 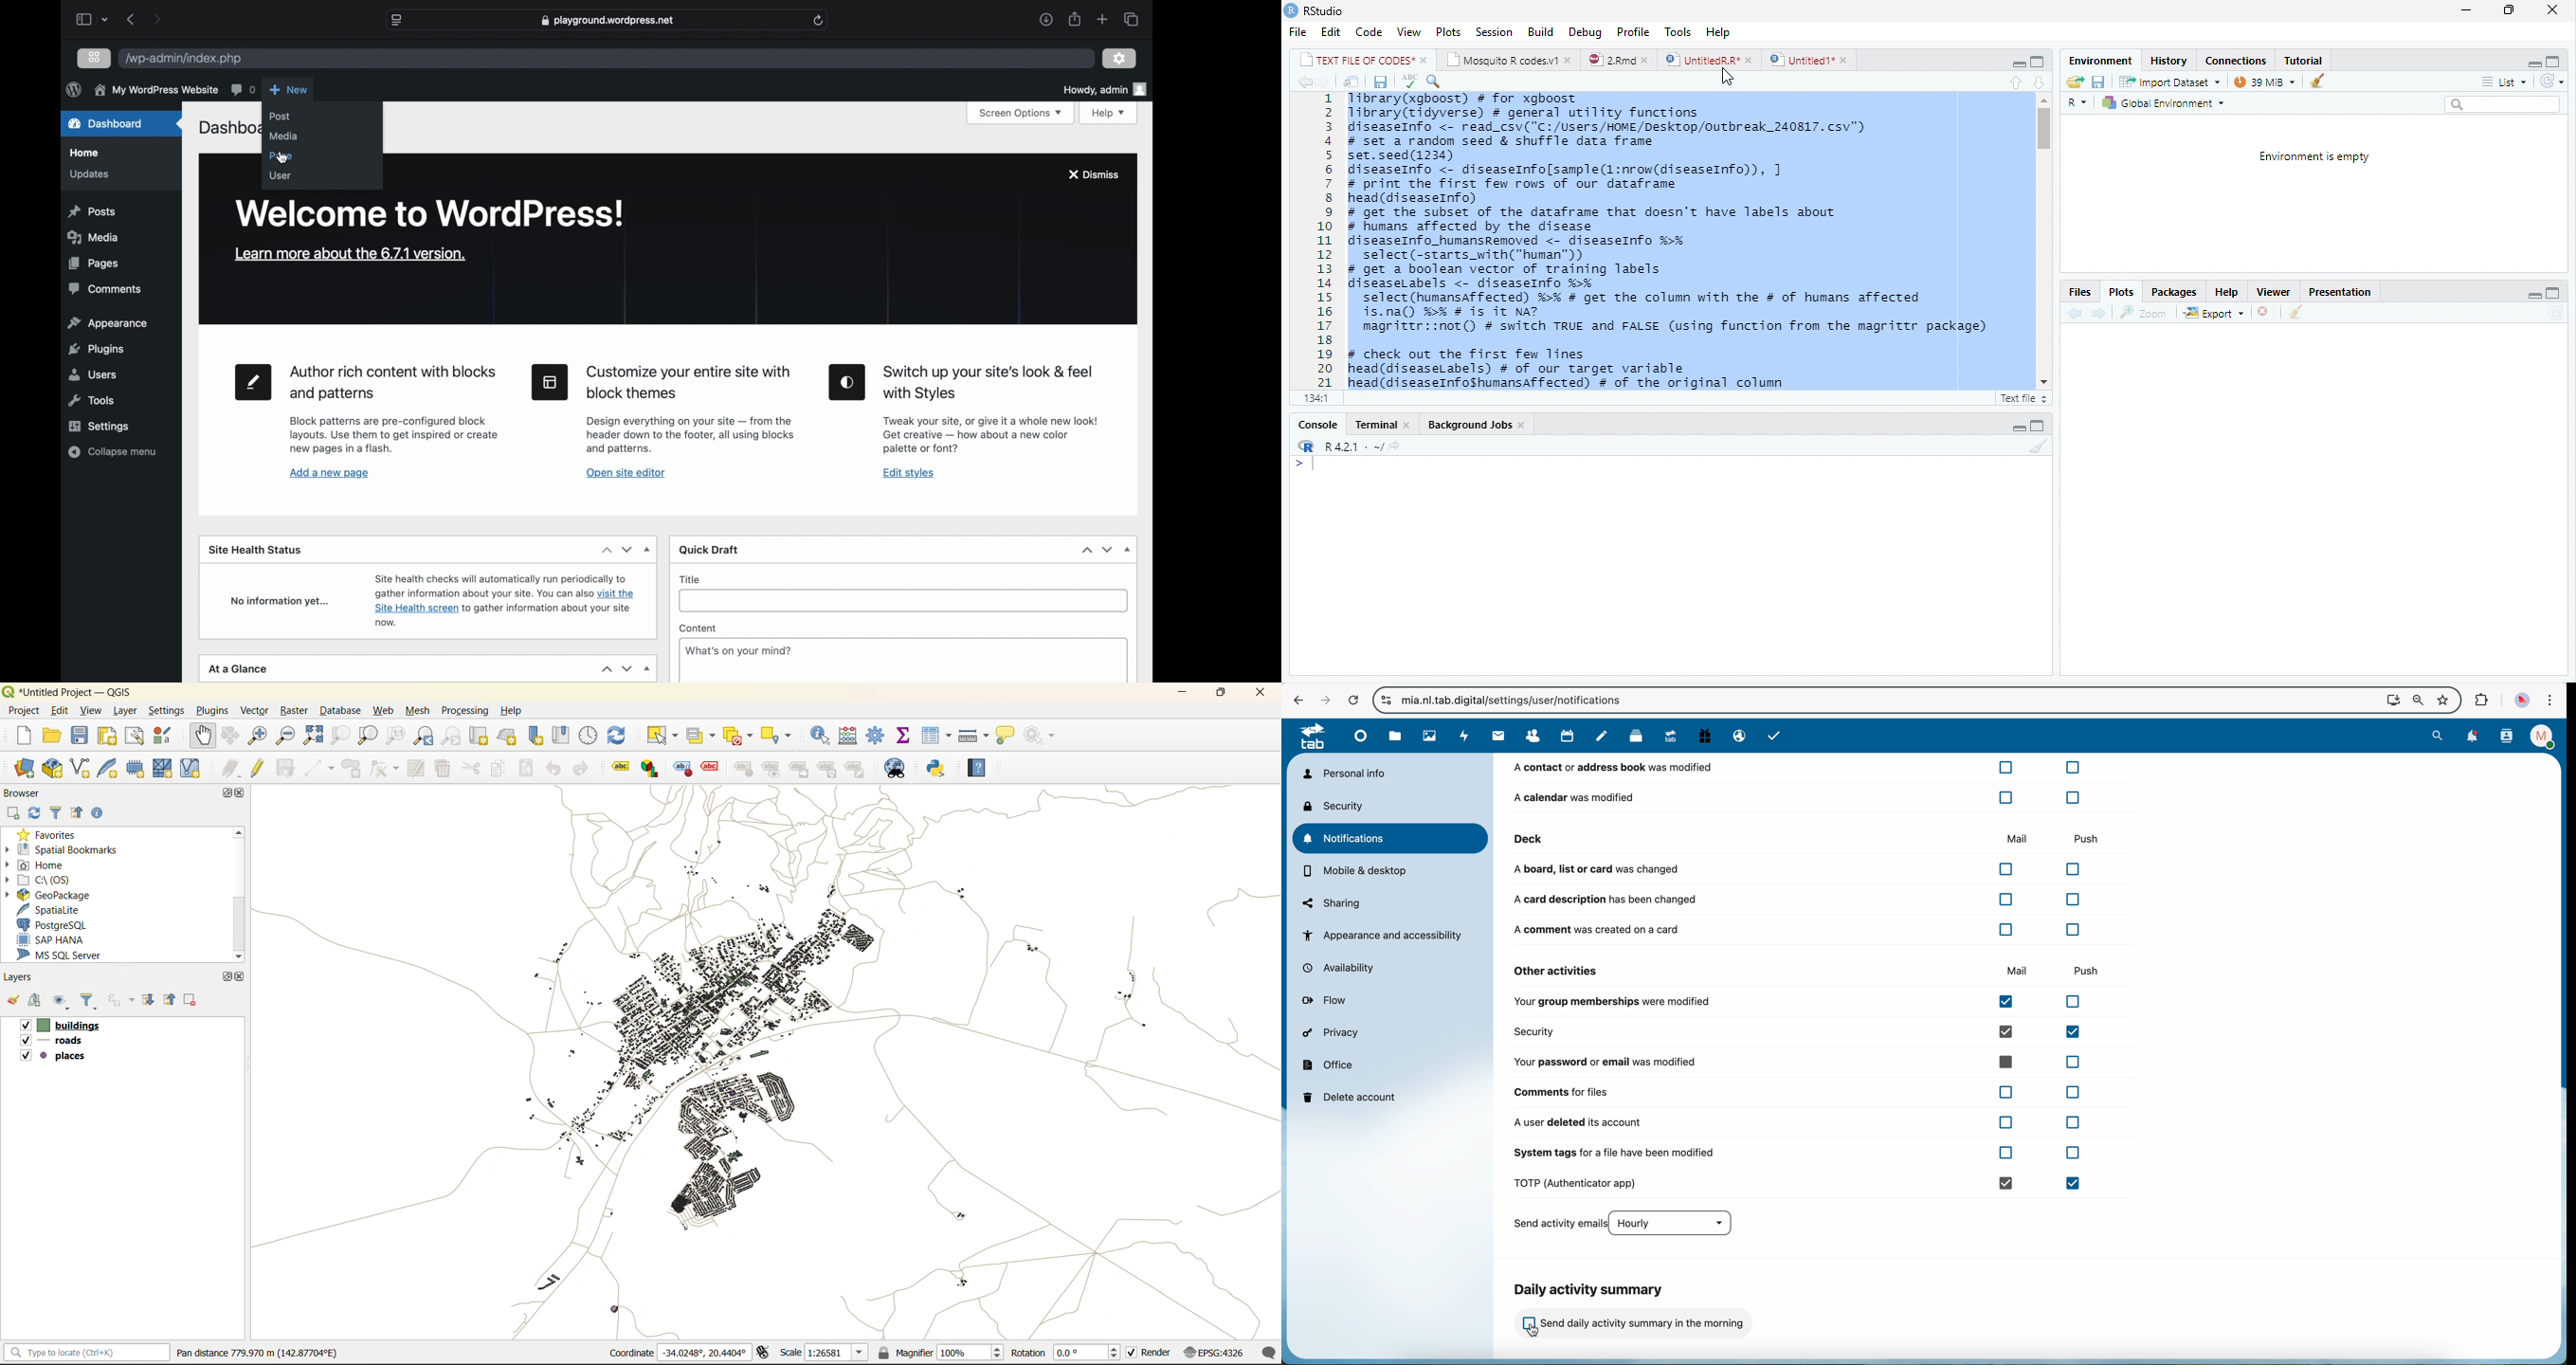 I want to click on Environment, so click(x=2095, y=60).